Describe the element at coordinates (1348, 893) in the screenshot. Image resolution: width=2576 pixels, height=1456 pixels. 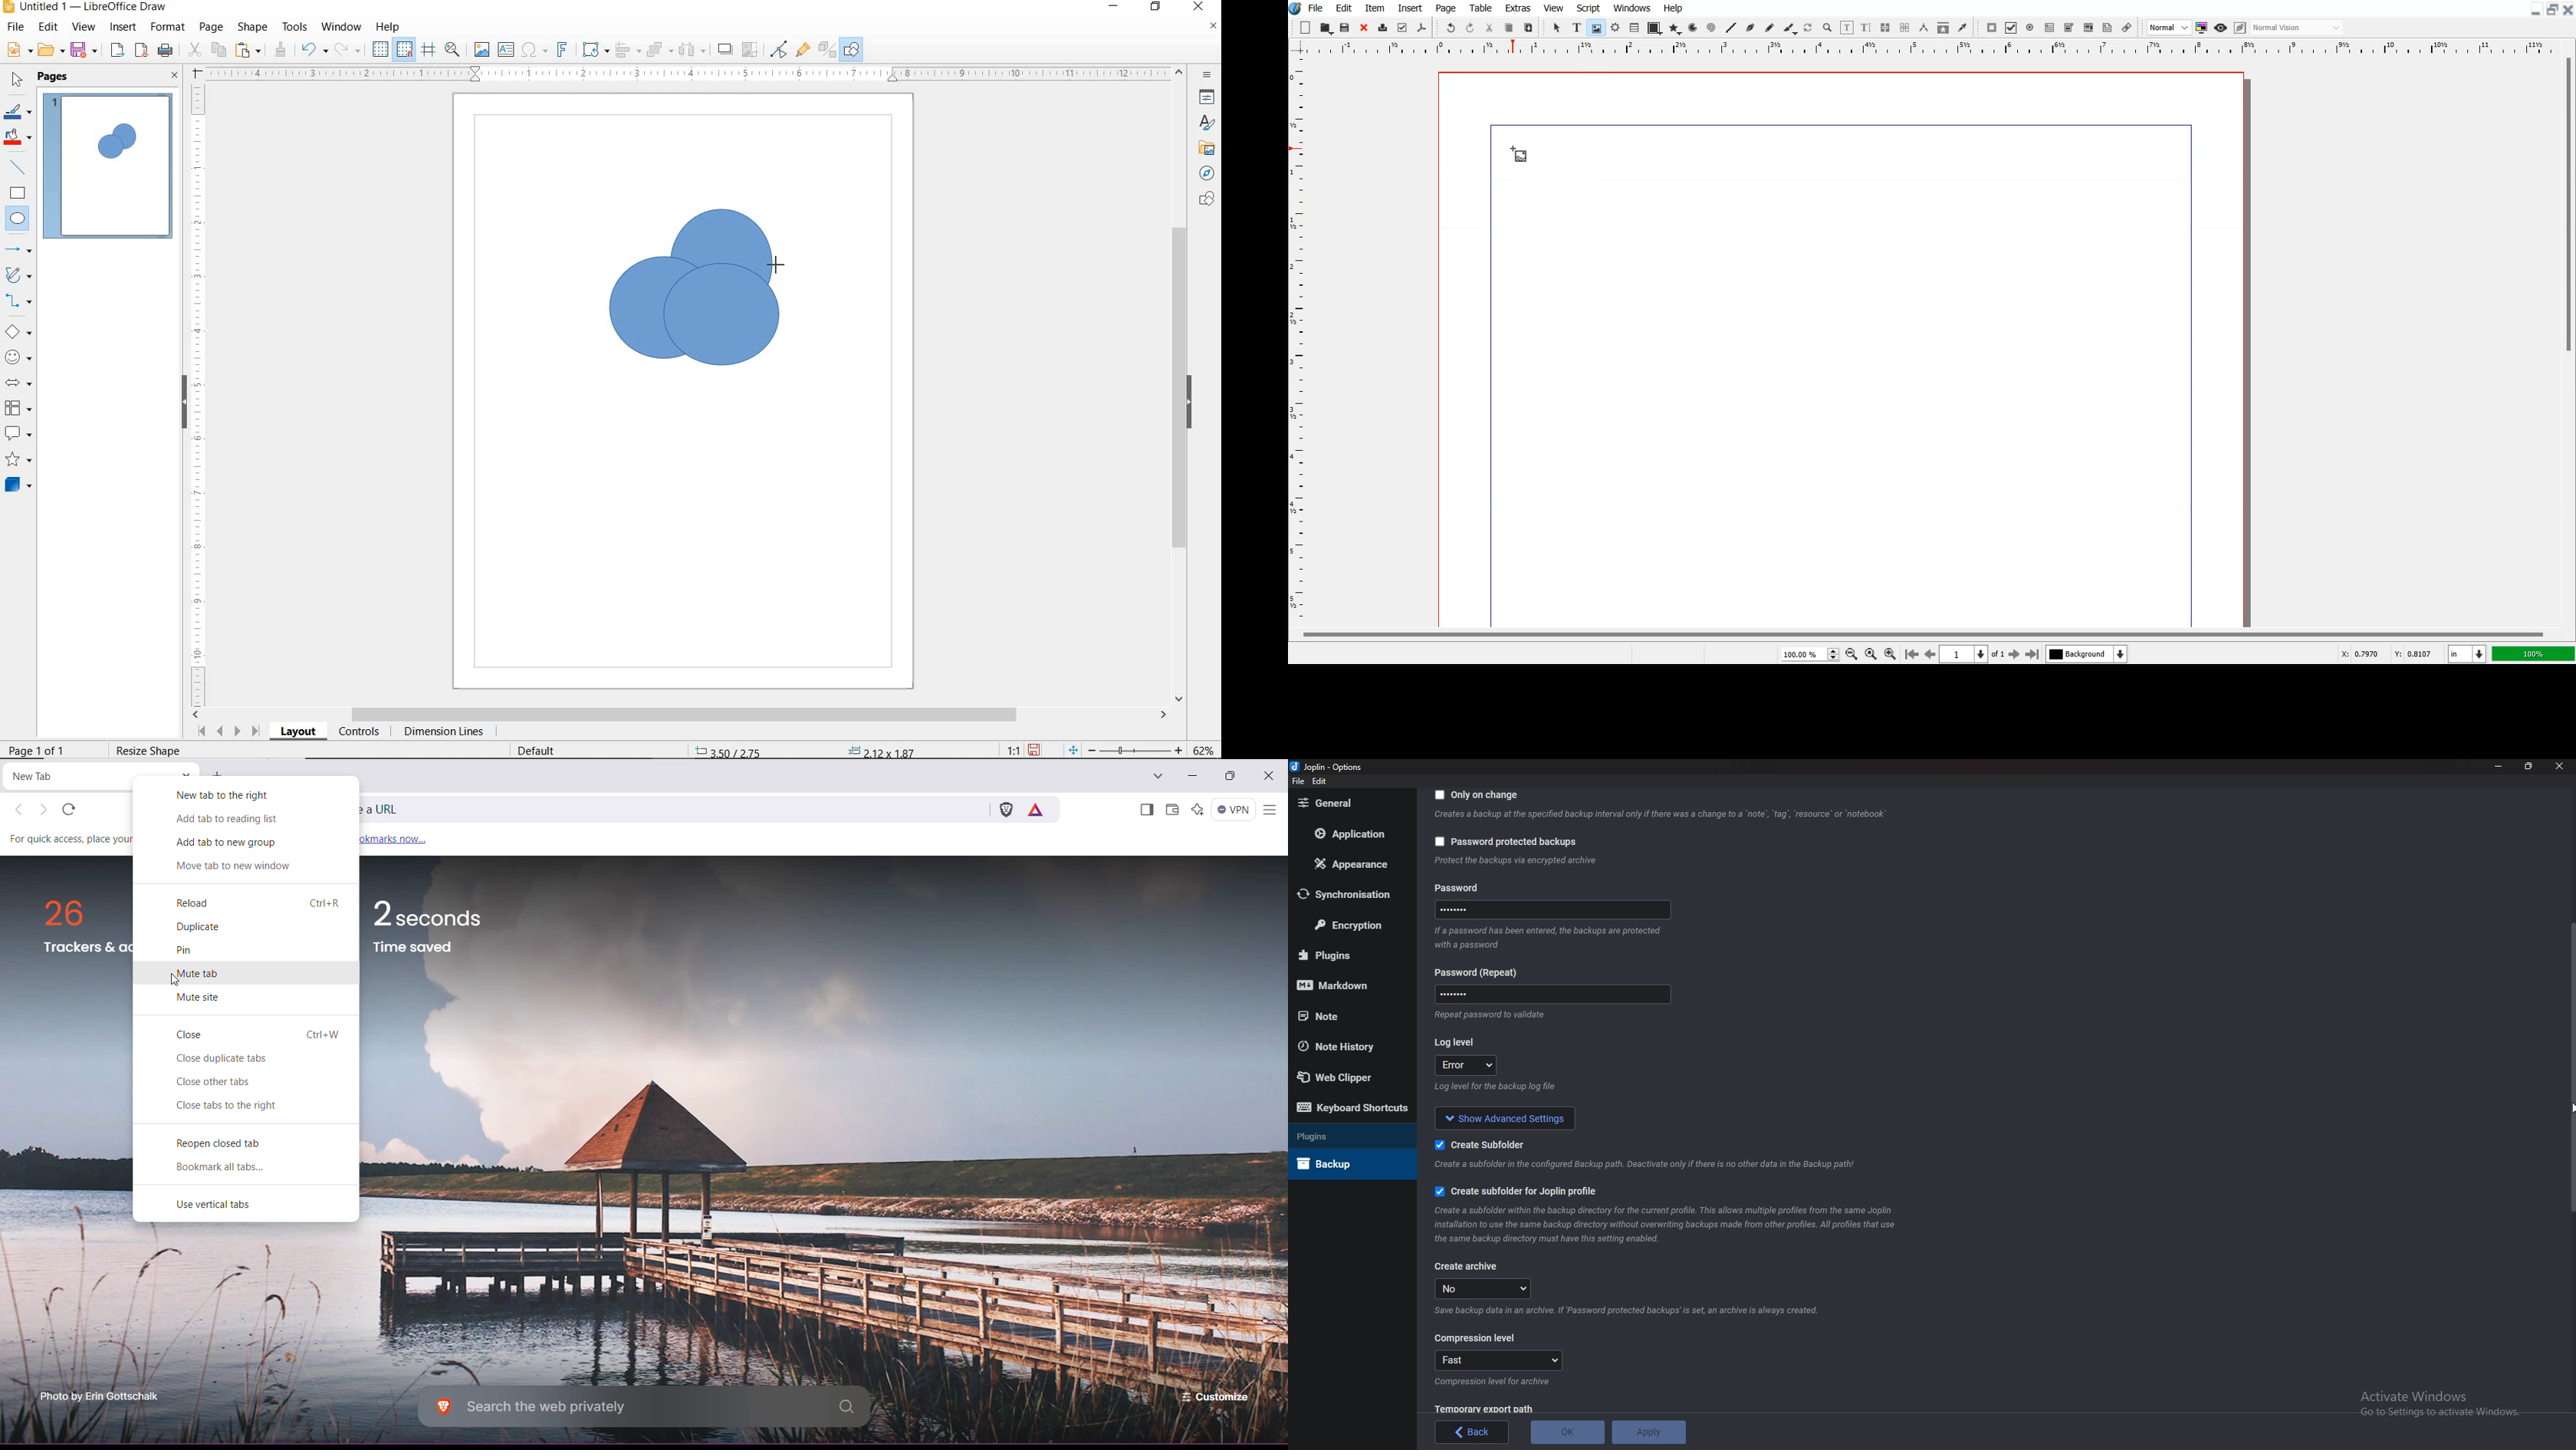
I see `Synchronization` at that location.